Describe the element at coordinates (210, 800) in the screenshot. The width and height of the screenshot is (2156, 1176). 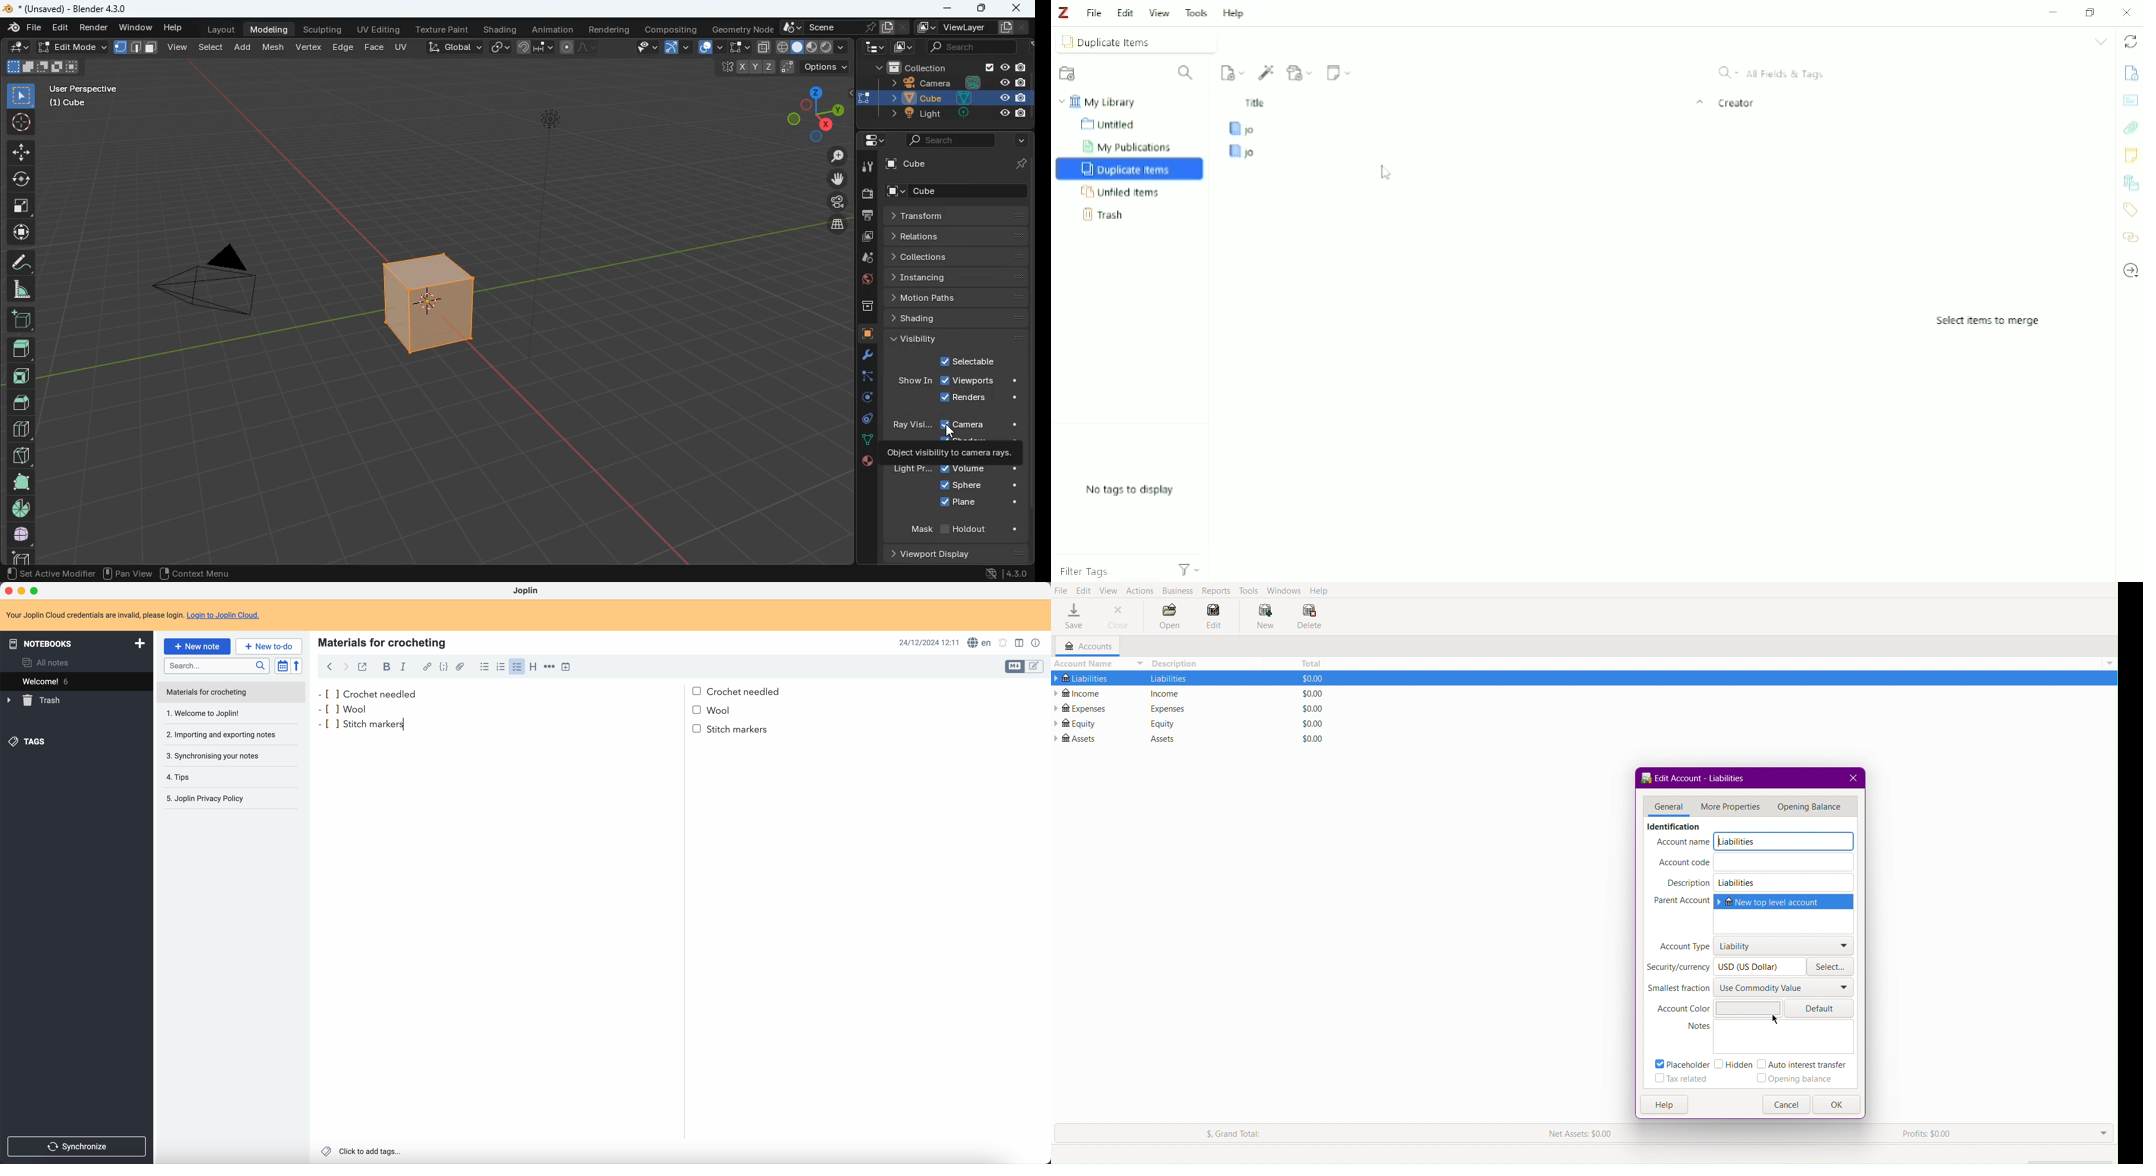
I see `Joplin privacy policy` at that location.